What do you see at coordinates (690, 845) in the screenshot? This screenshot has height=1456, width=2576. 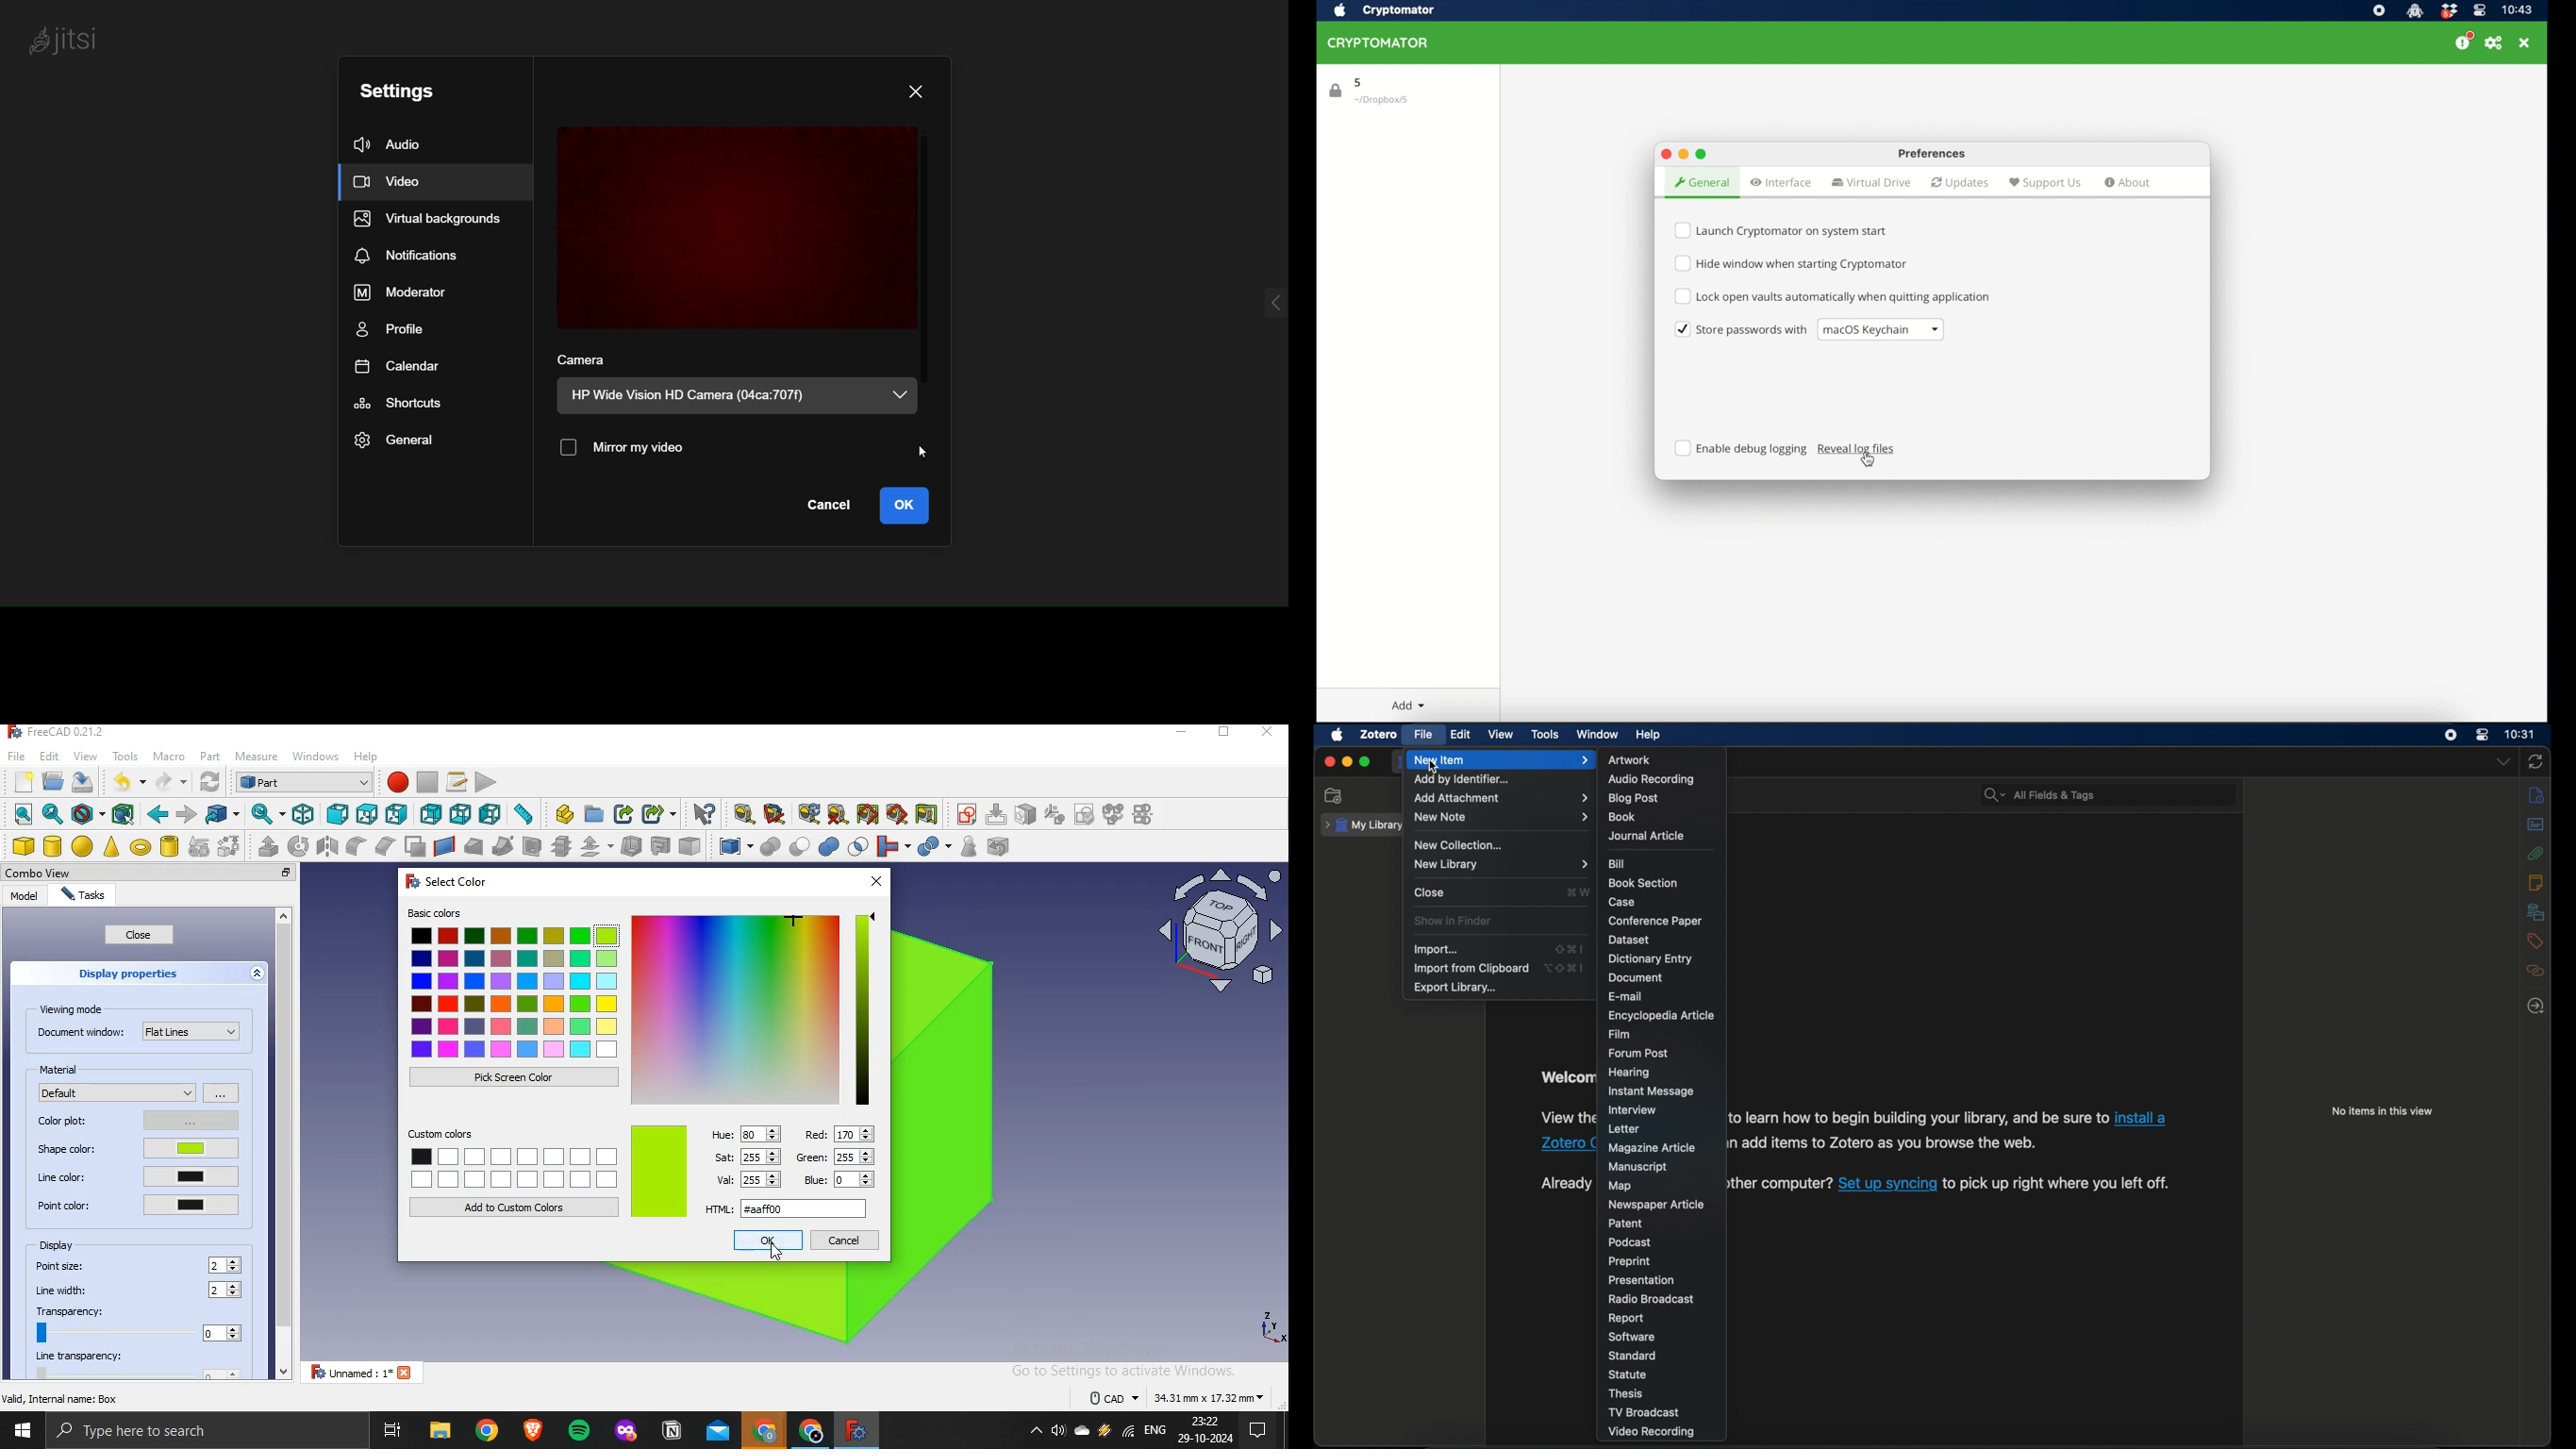 I see `color per face` at bounding box center [690, 845].